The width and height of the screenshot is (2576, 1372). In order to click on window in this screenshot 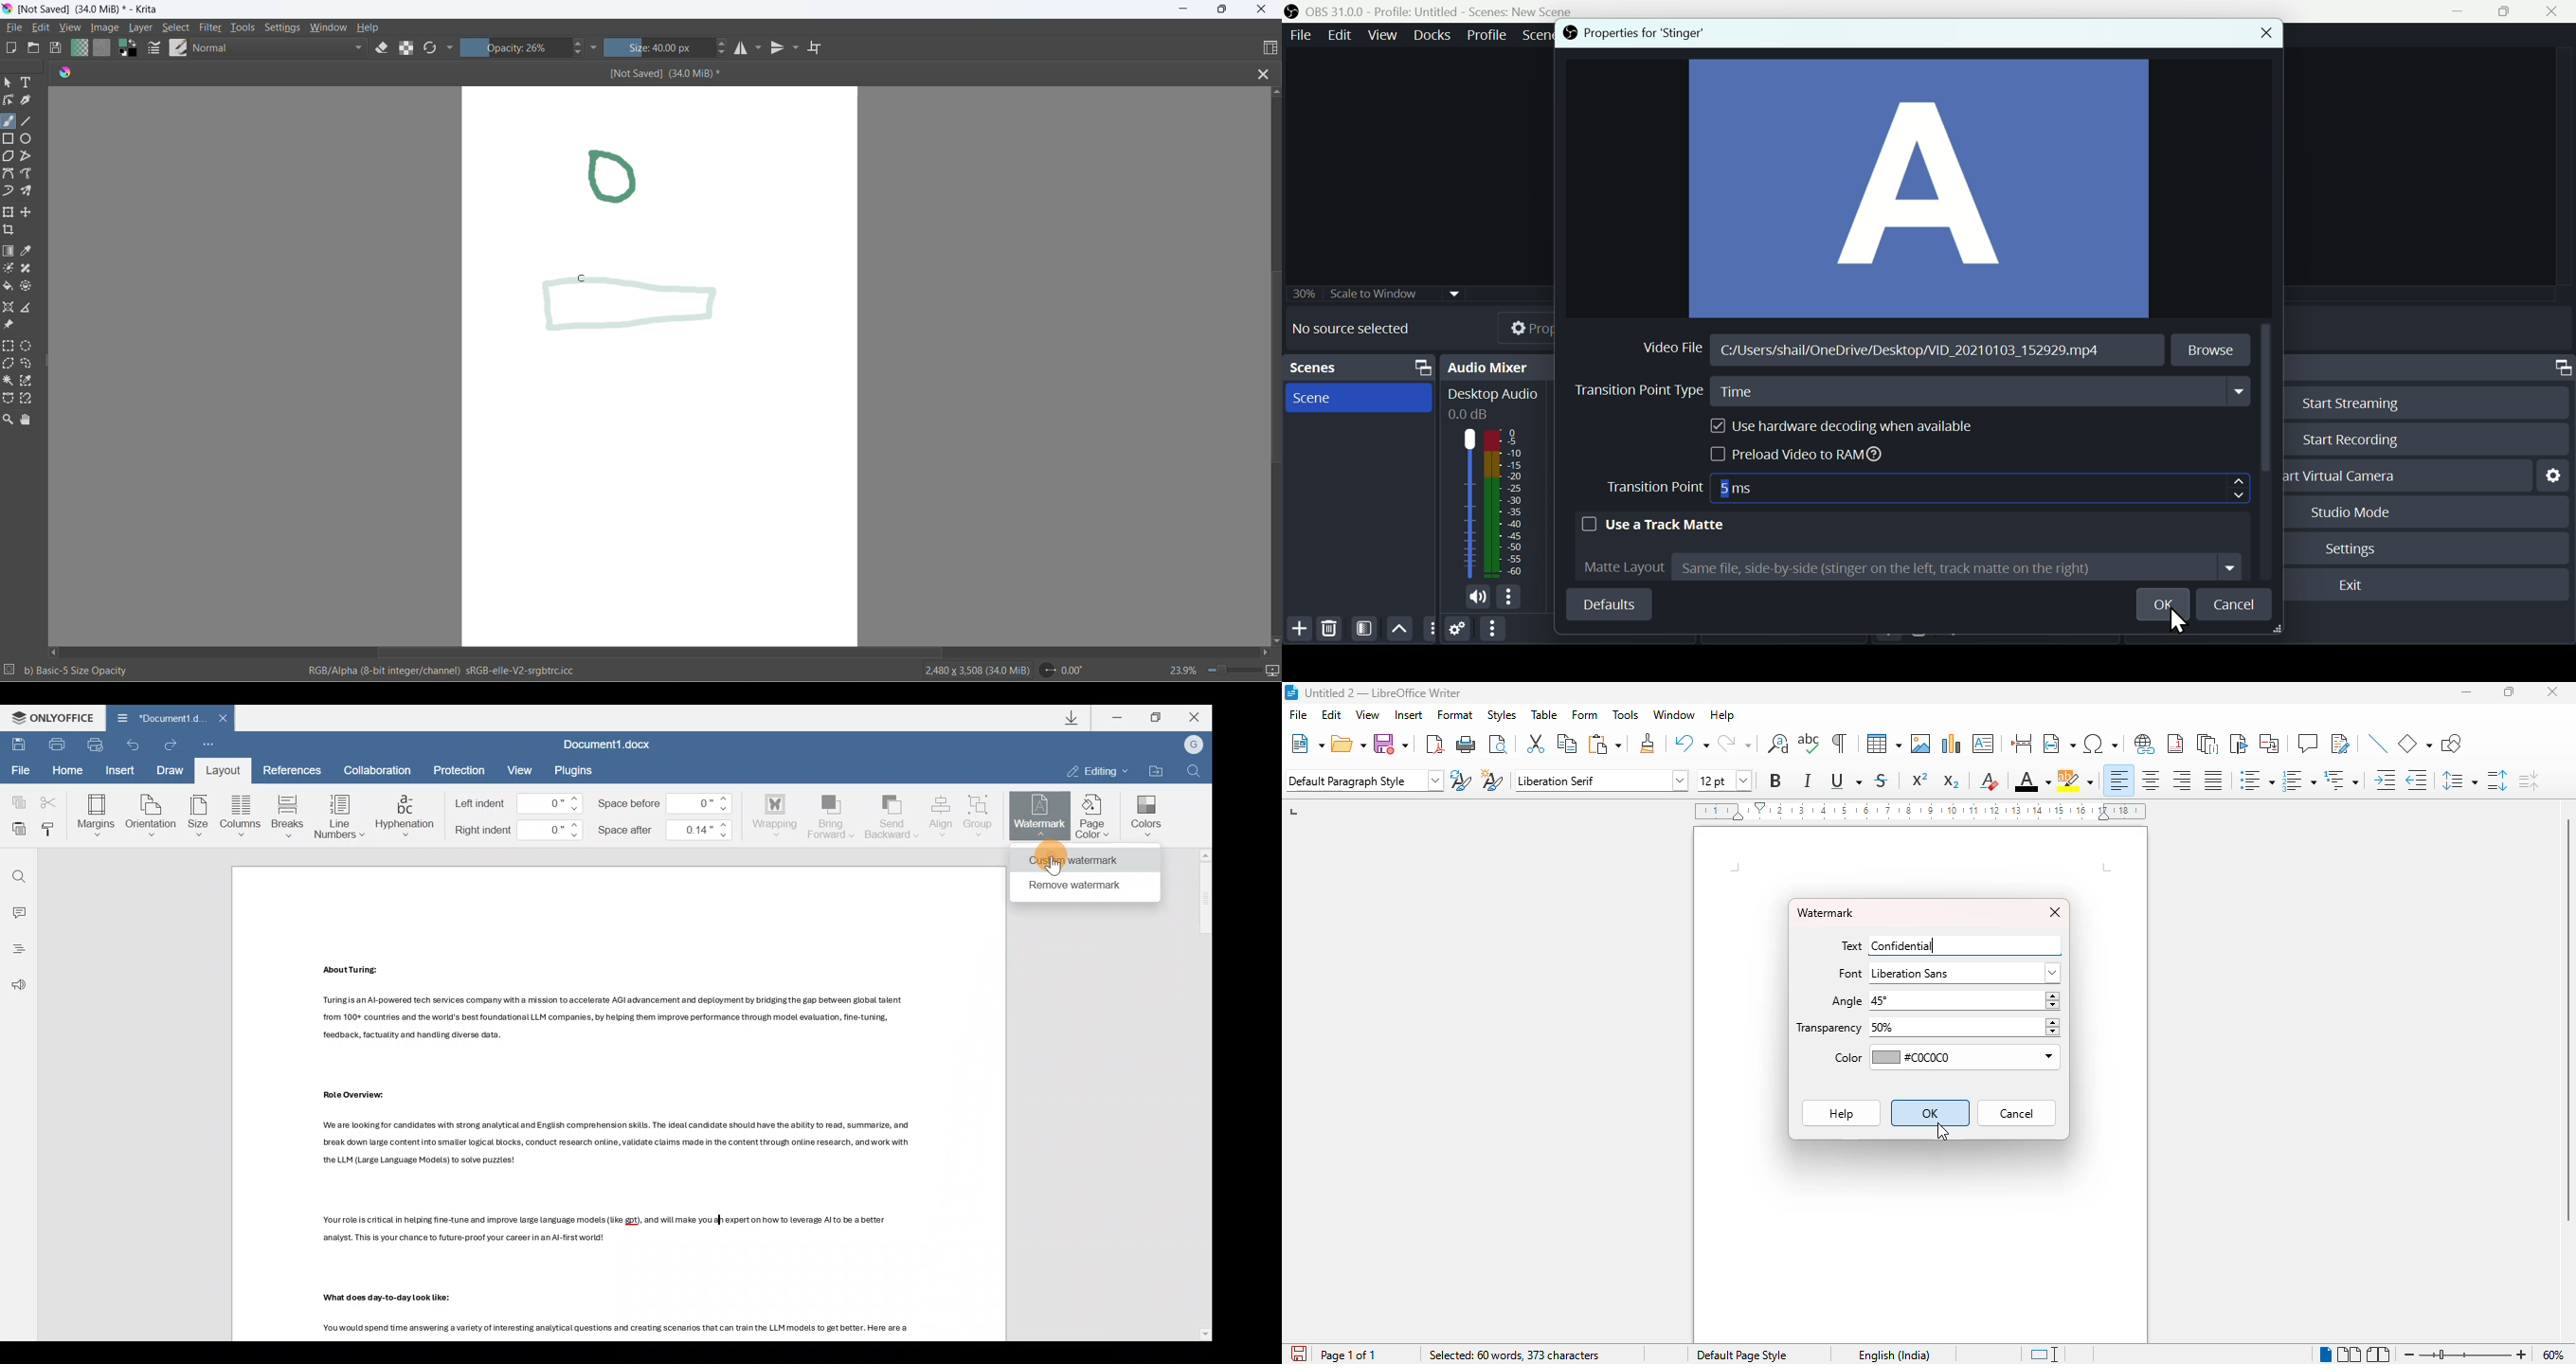, I will do `click(325, 28)`.